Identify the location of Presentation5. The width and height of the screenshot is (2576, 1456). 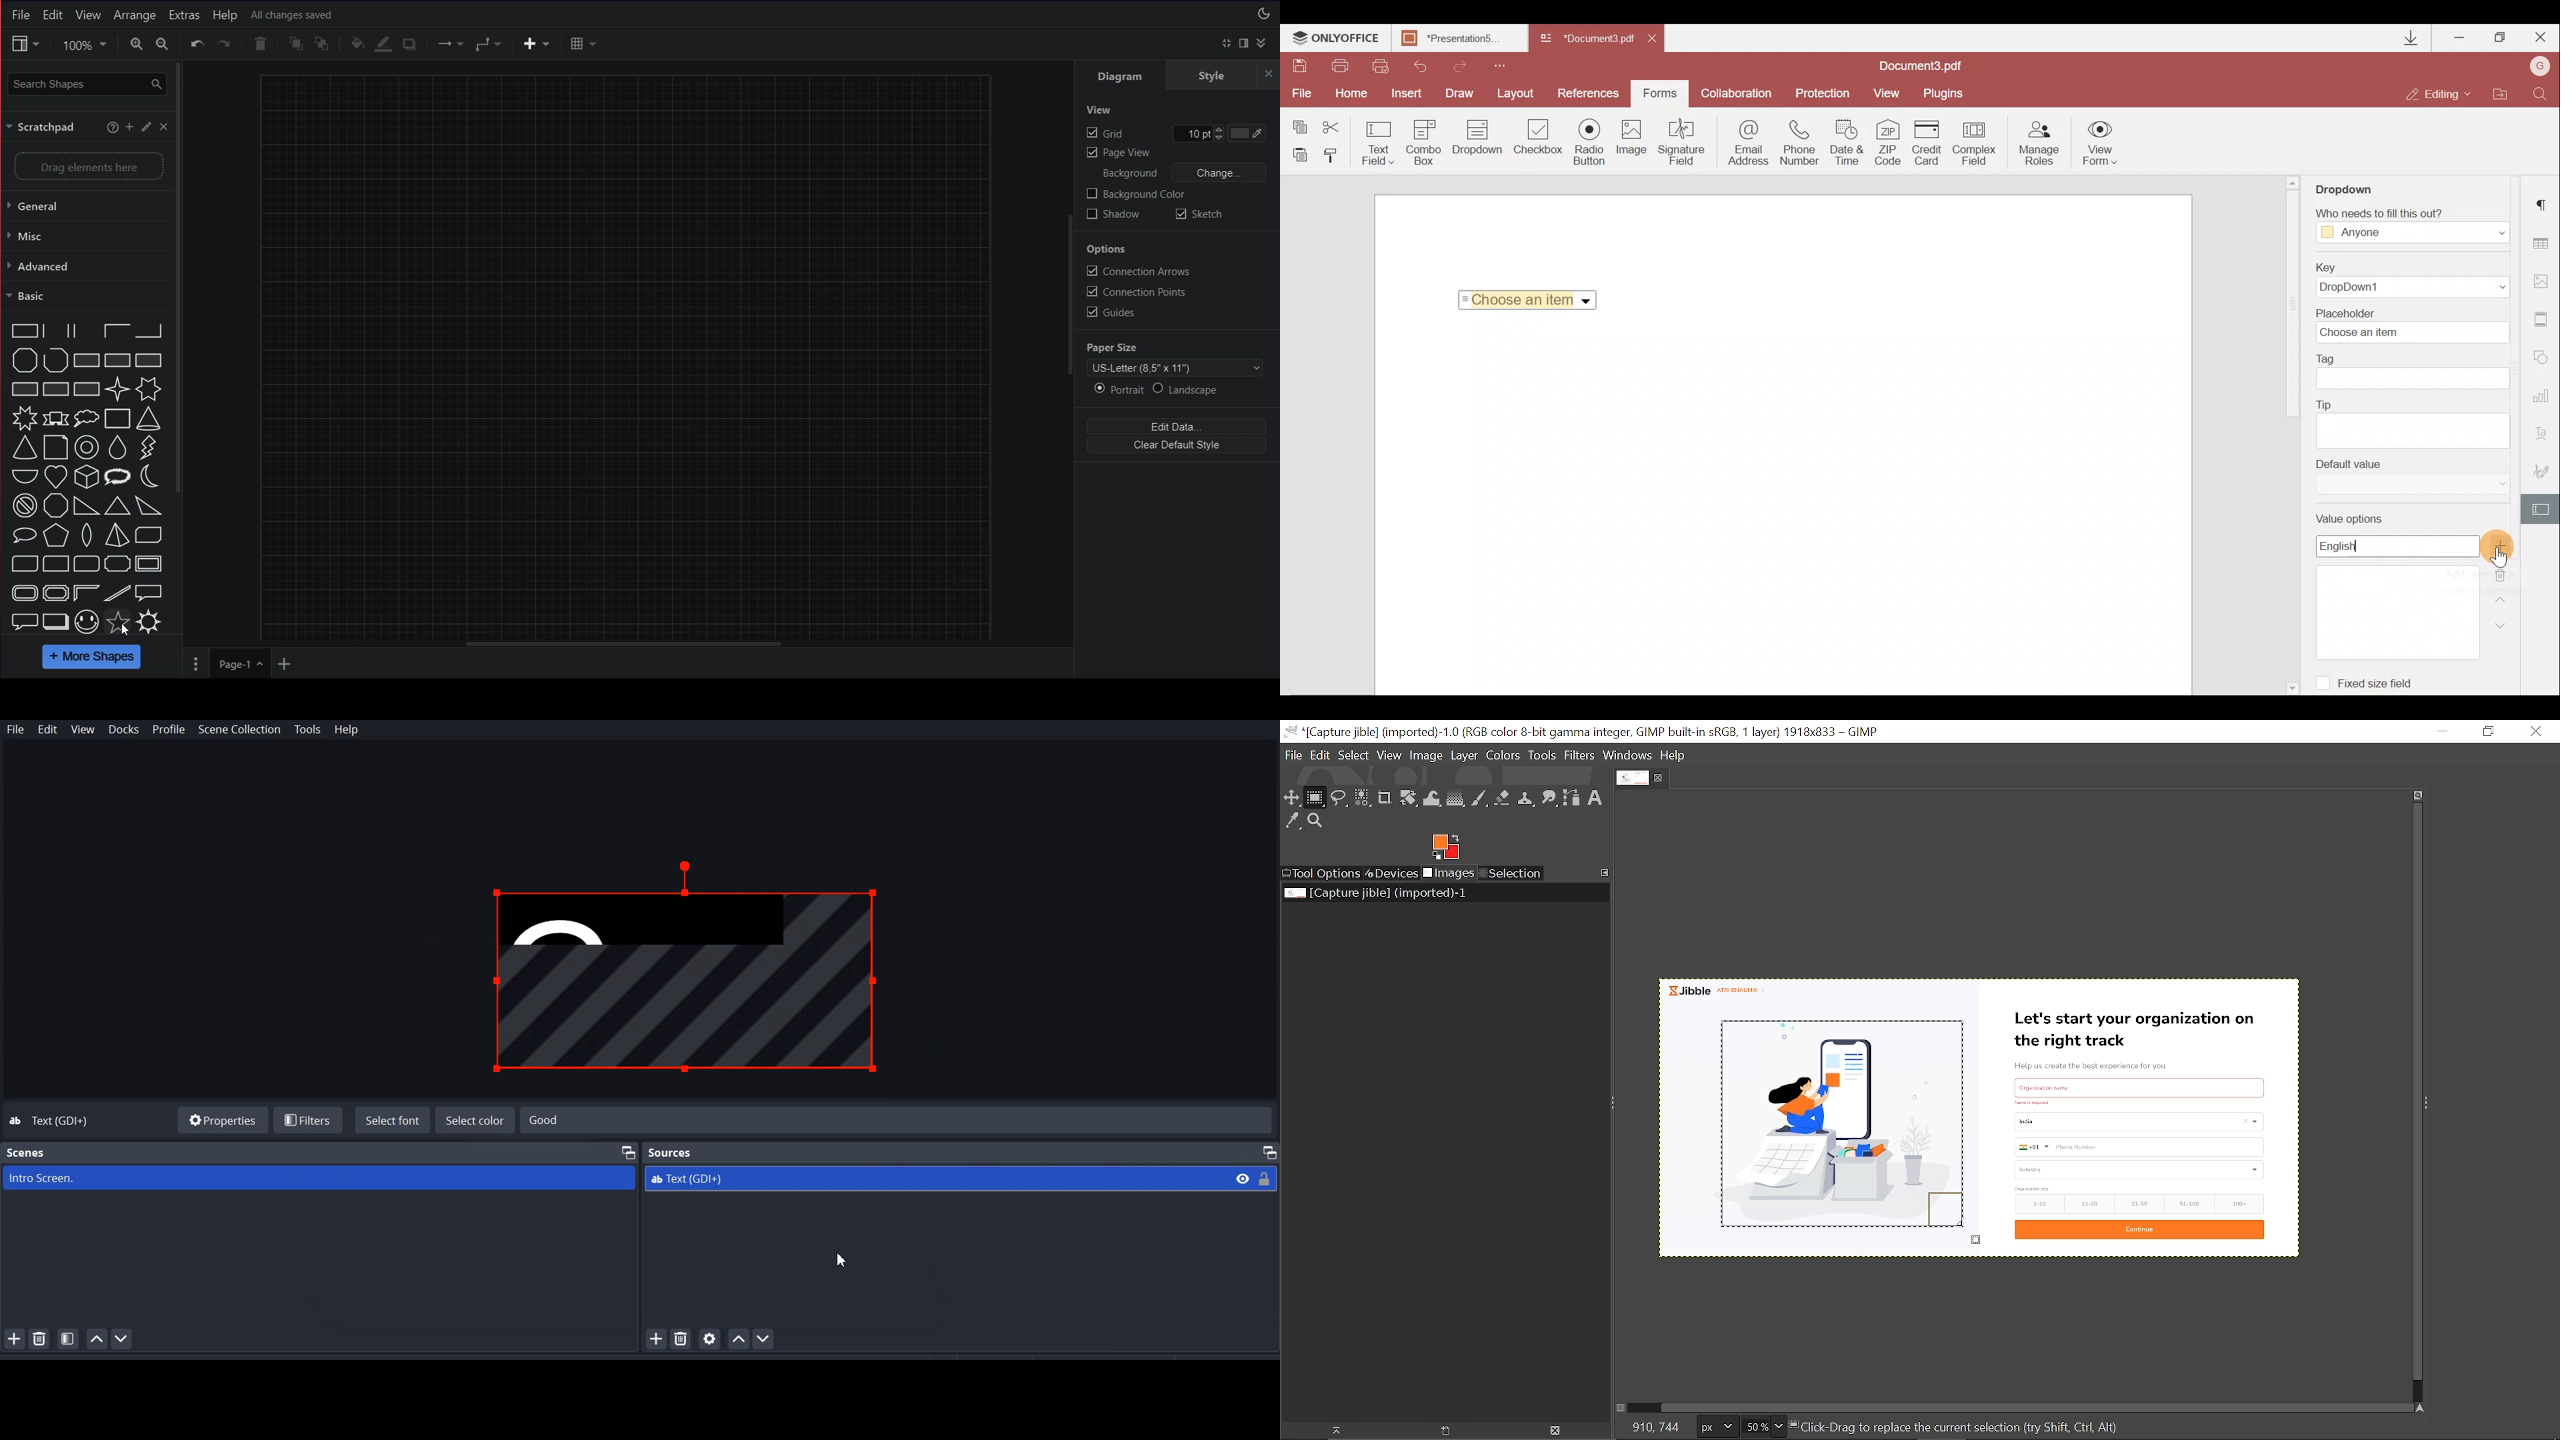
(1457, 39).